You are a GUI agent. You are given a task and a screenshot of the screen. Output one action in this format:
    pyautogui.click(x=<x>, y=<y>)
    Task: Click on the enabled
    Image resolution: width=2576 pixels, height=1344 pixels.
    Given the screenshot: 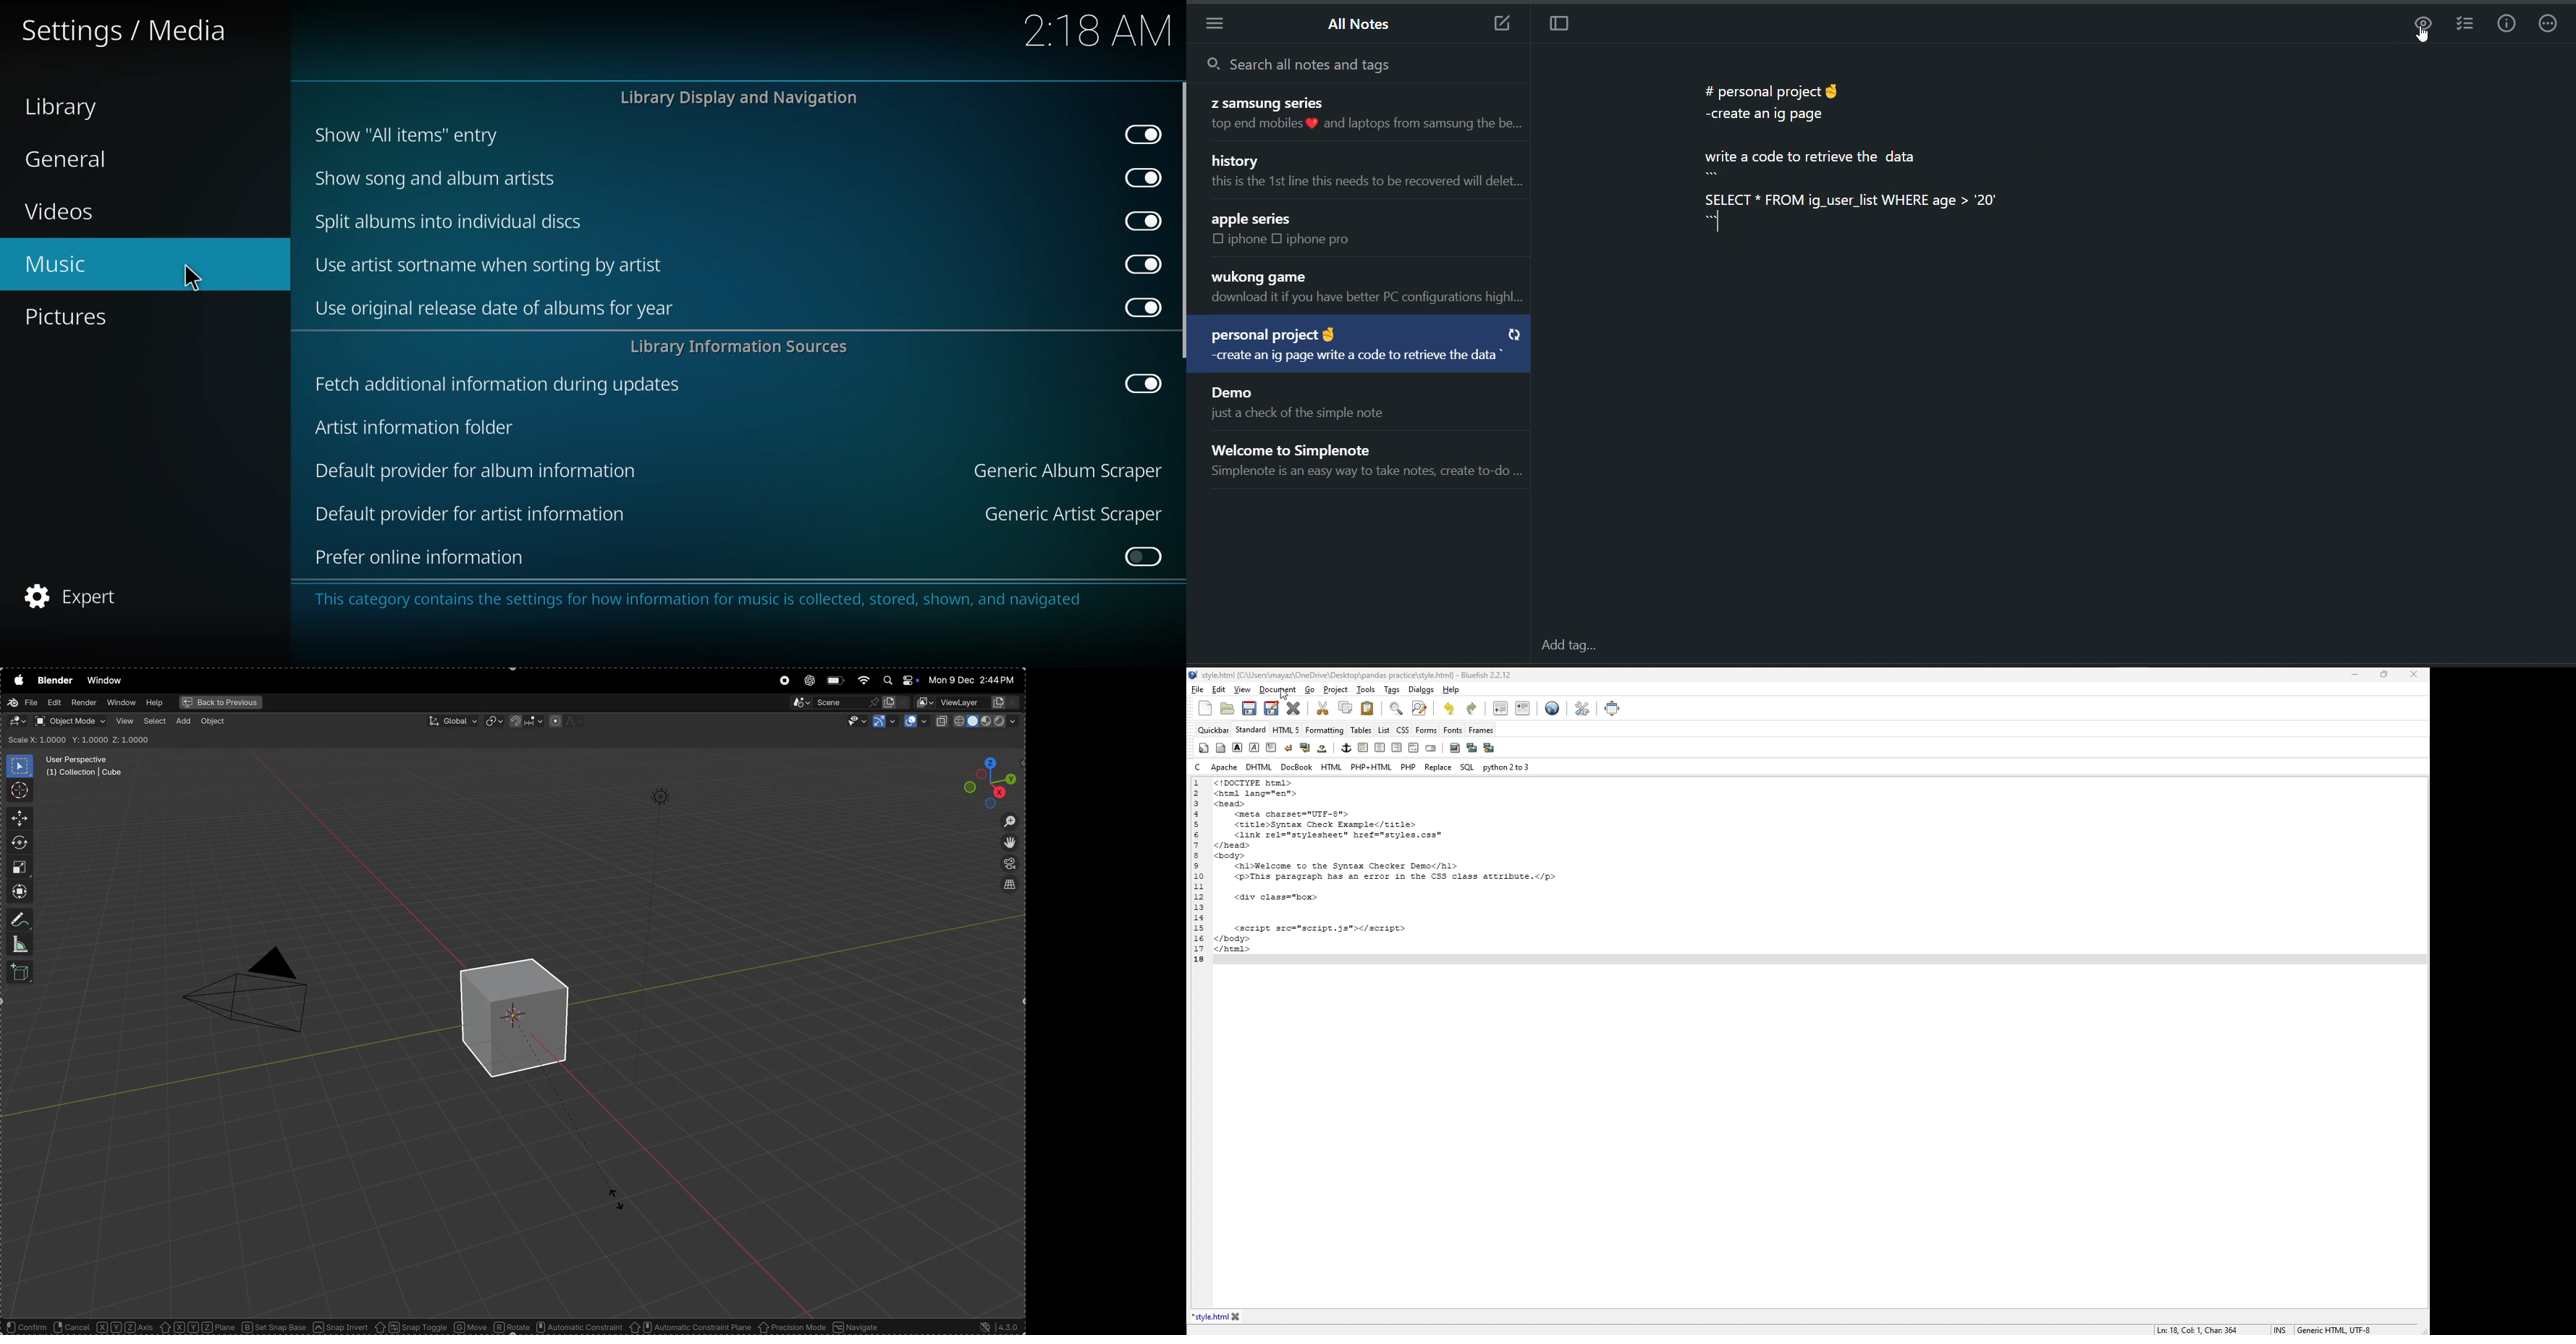 What is the action you would take?
    pyautogui.click(x=1139, y=177)
    